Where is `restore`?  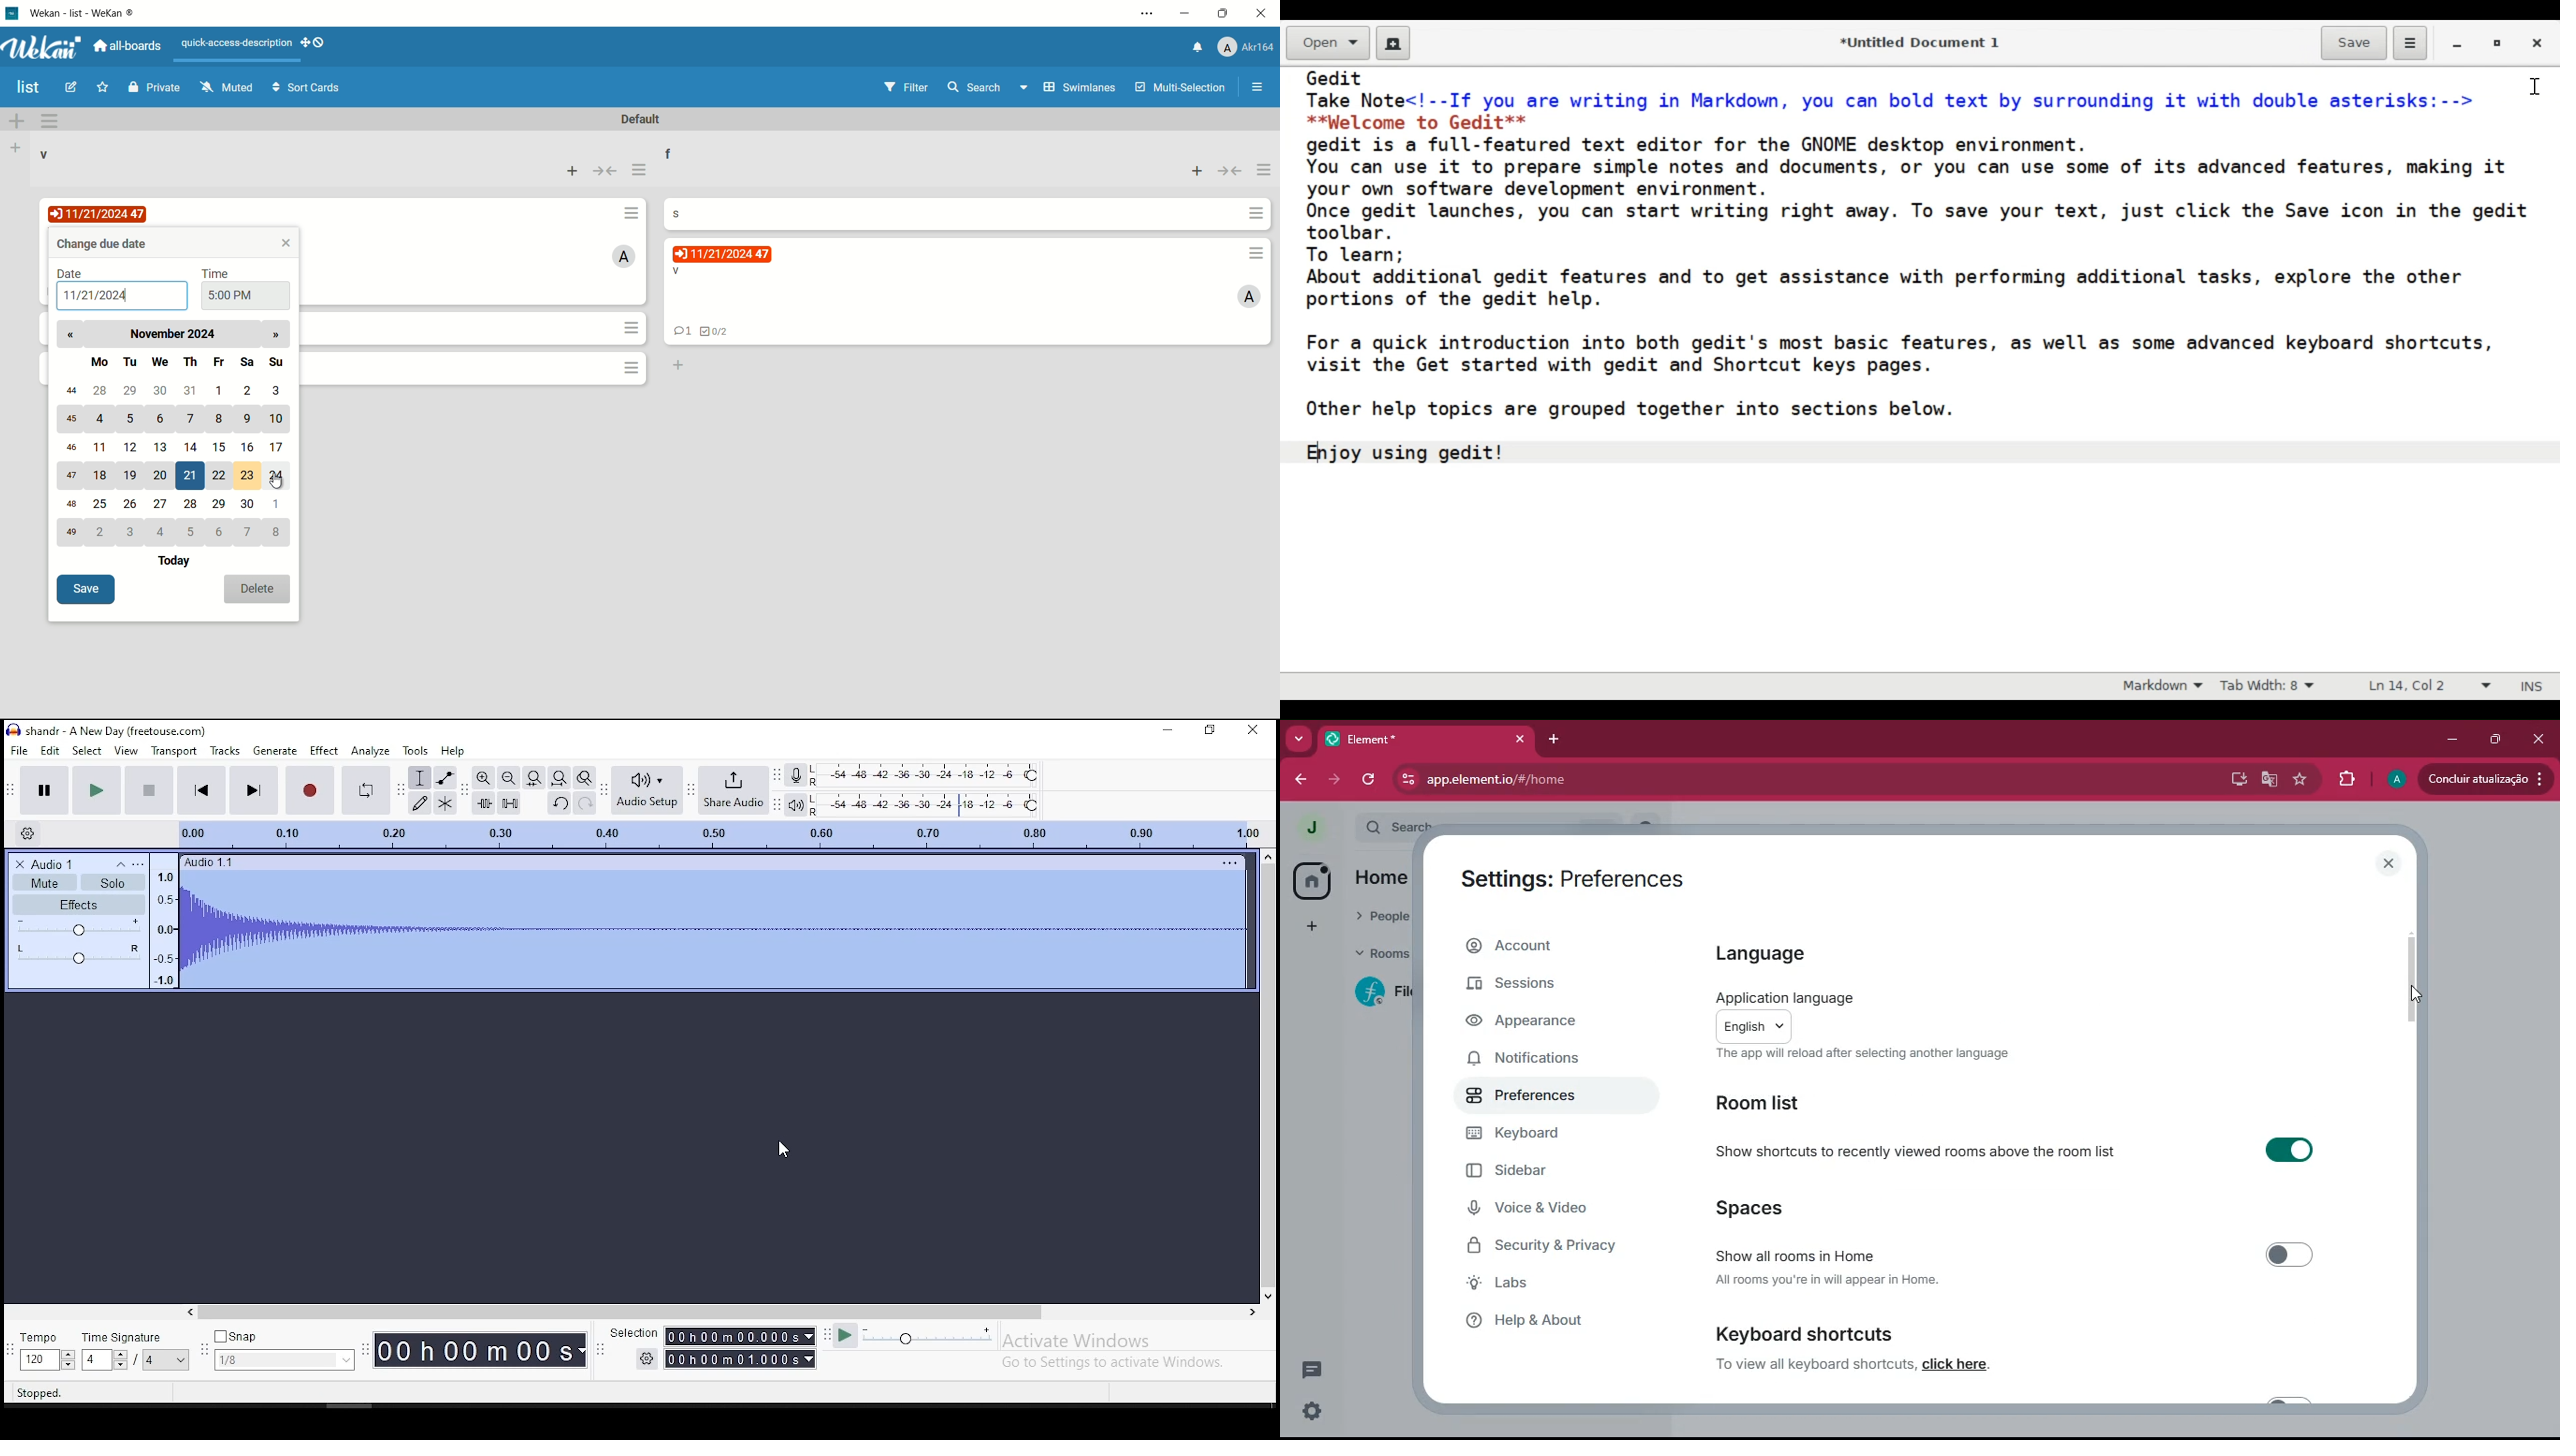 restore is located at coordinates (1208, 730).